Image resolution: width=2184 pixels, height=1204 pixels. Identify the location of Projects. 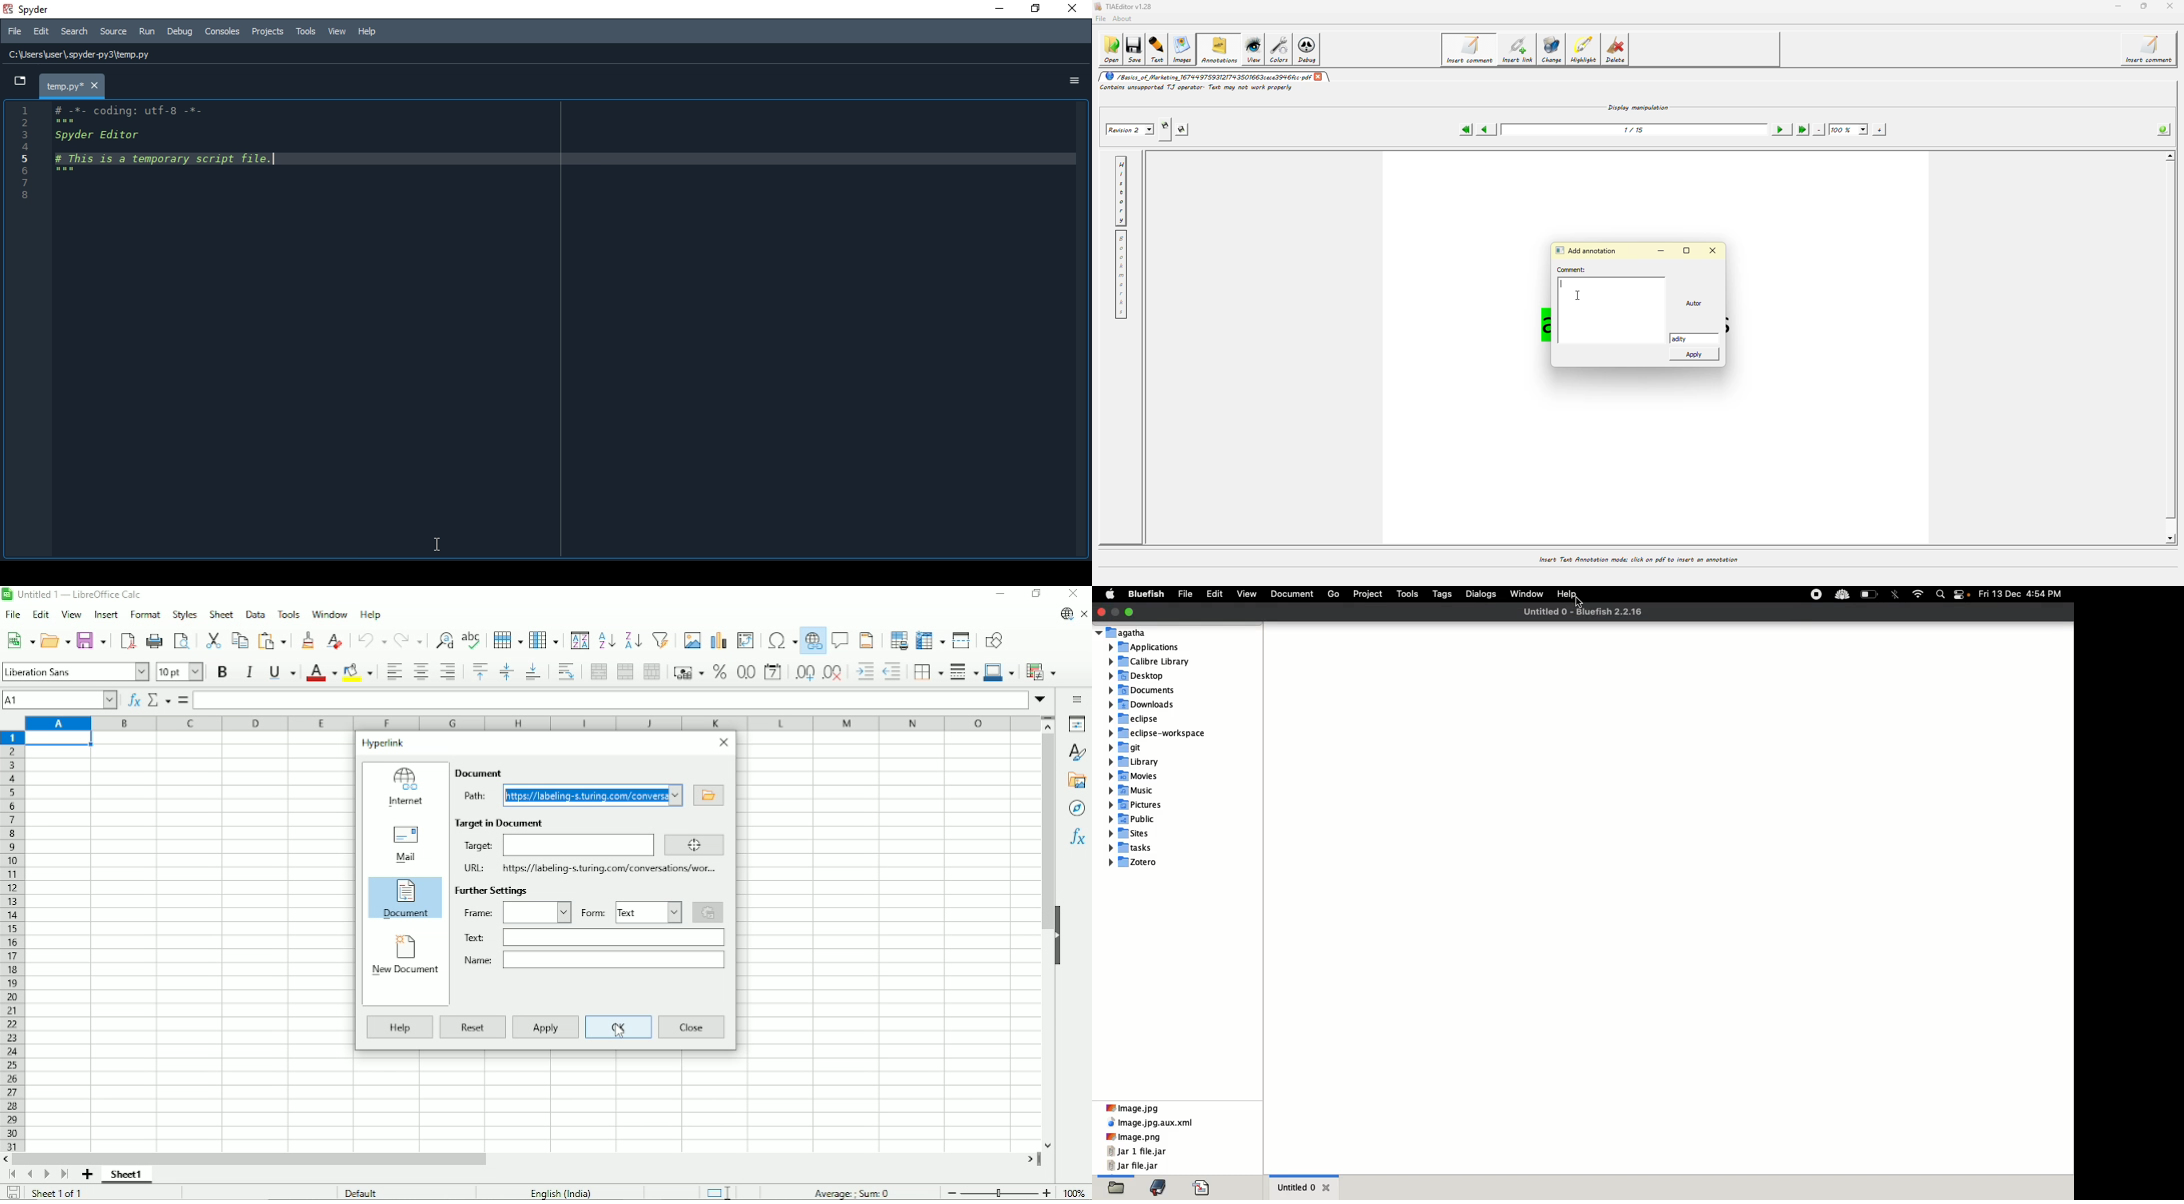
(268, 33).